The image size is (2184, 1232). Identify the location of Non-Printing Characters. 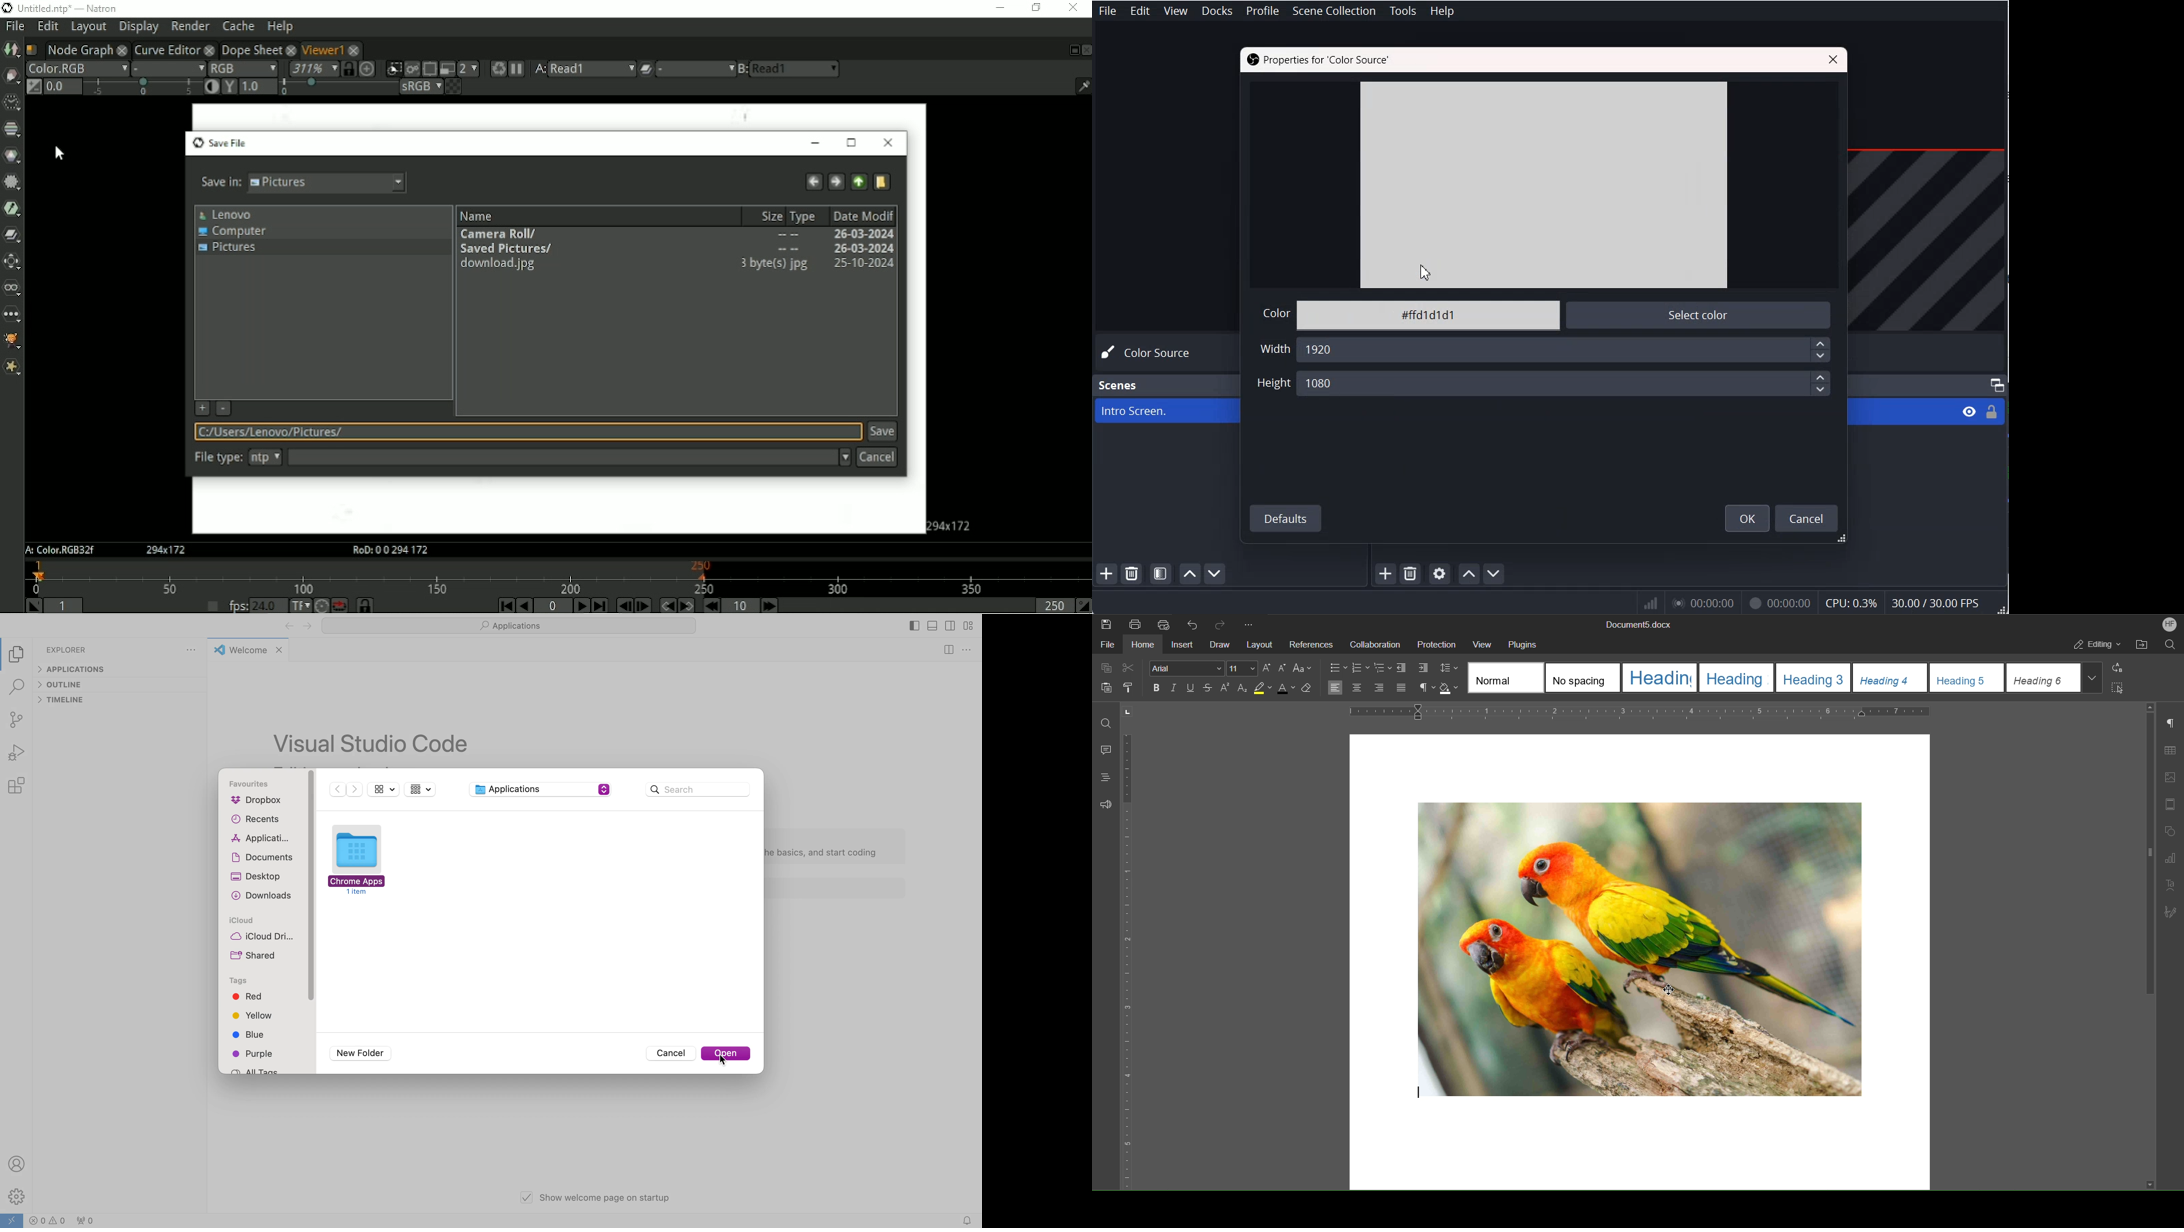
(1422, 689).